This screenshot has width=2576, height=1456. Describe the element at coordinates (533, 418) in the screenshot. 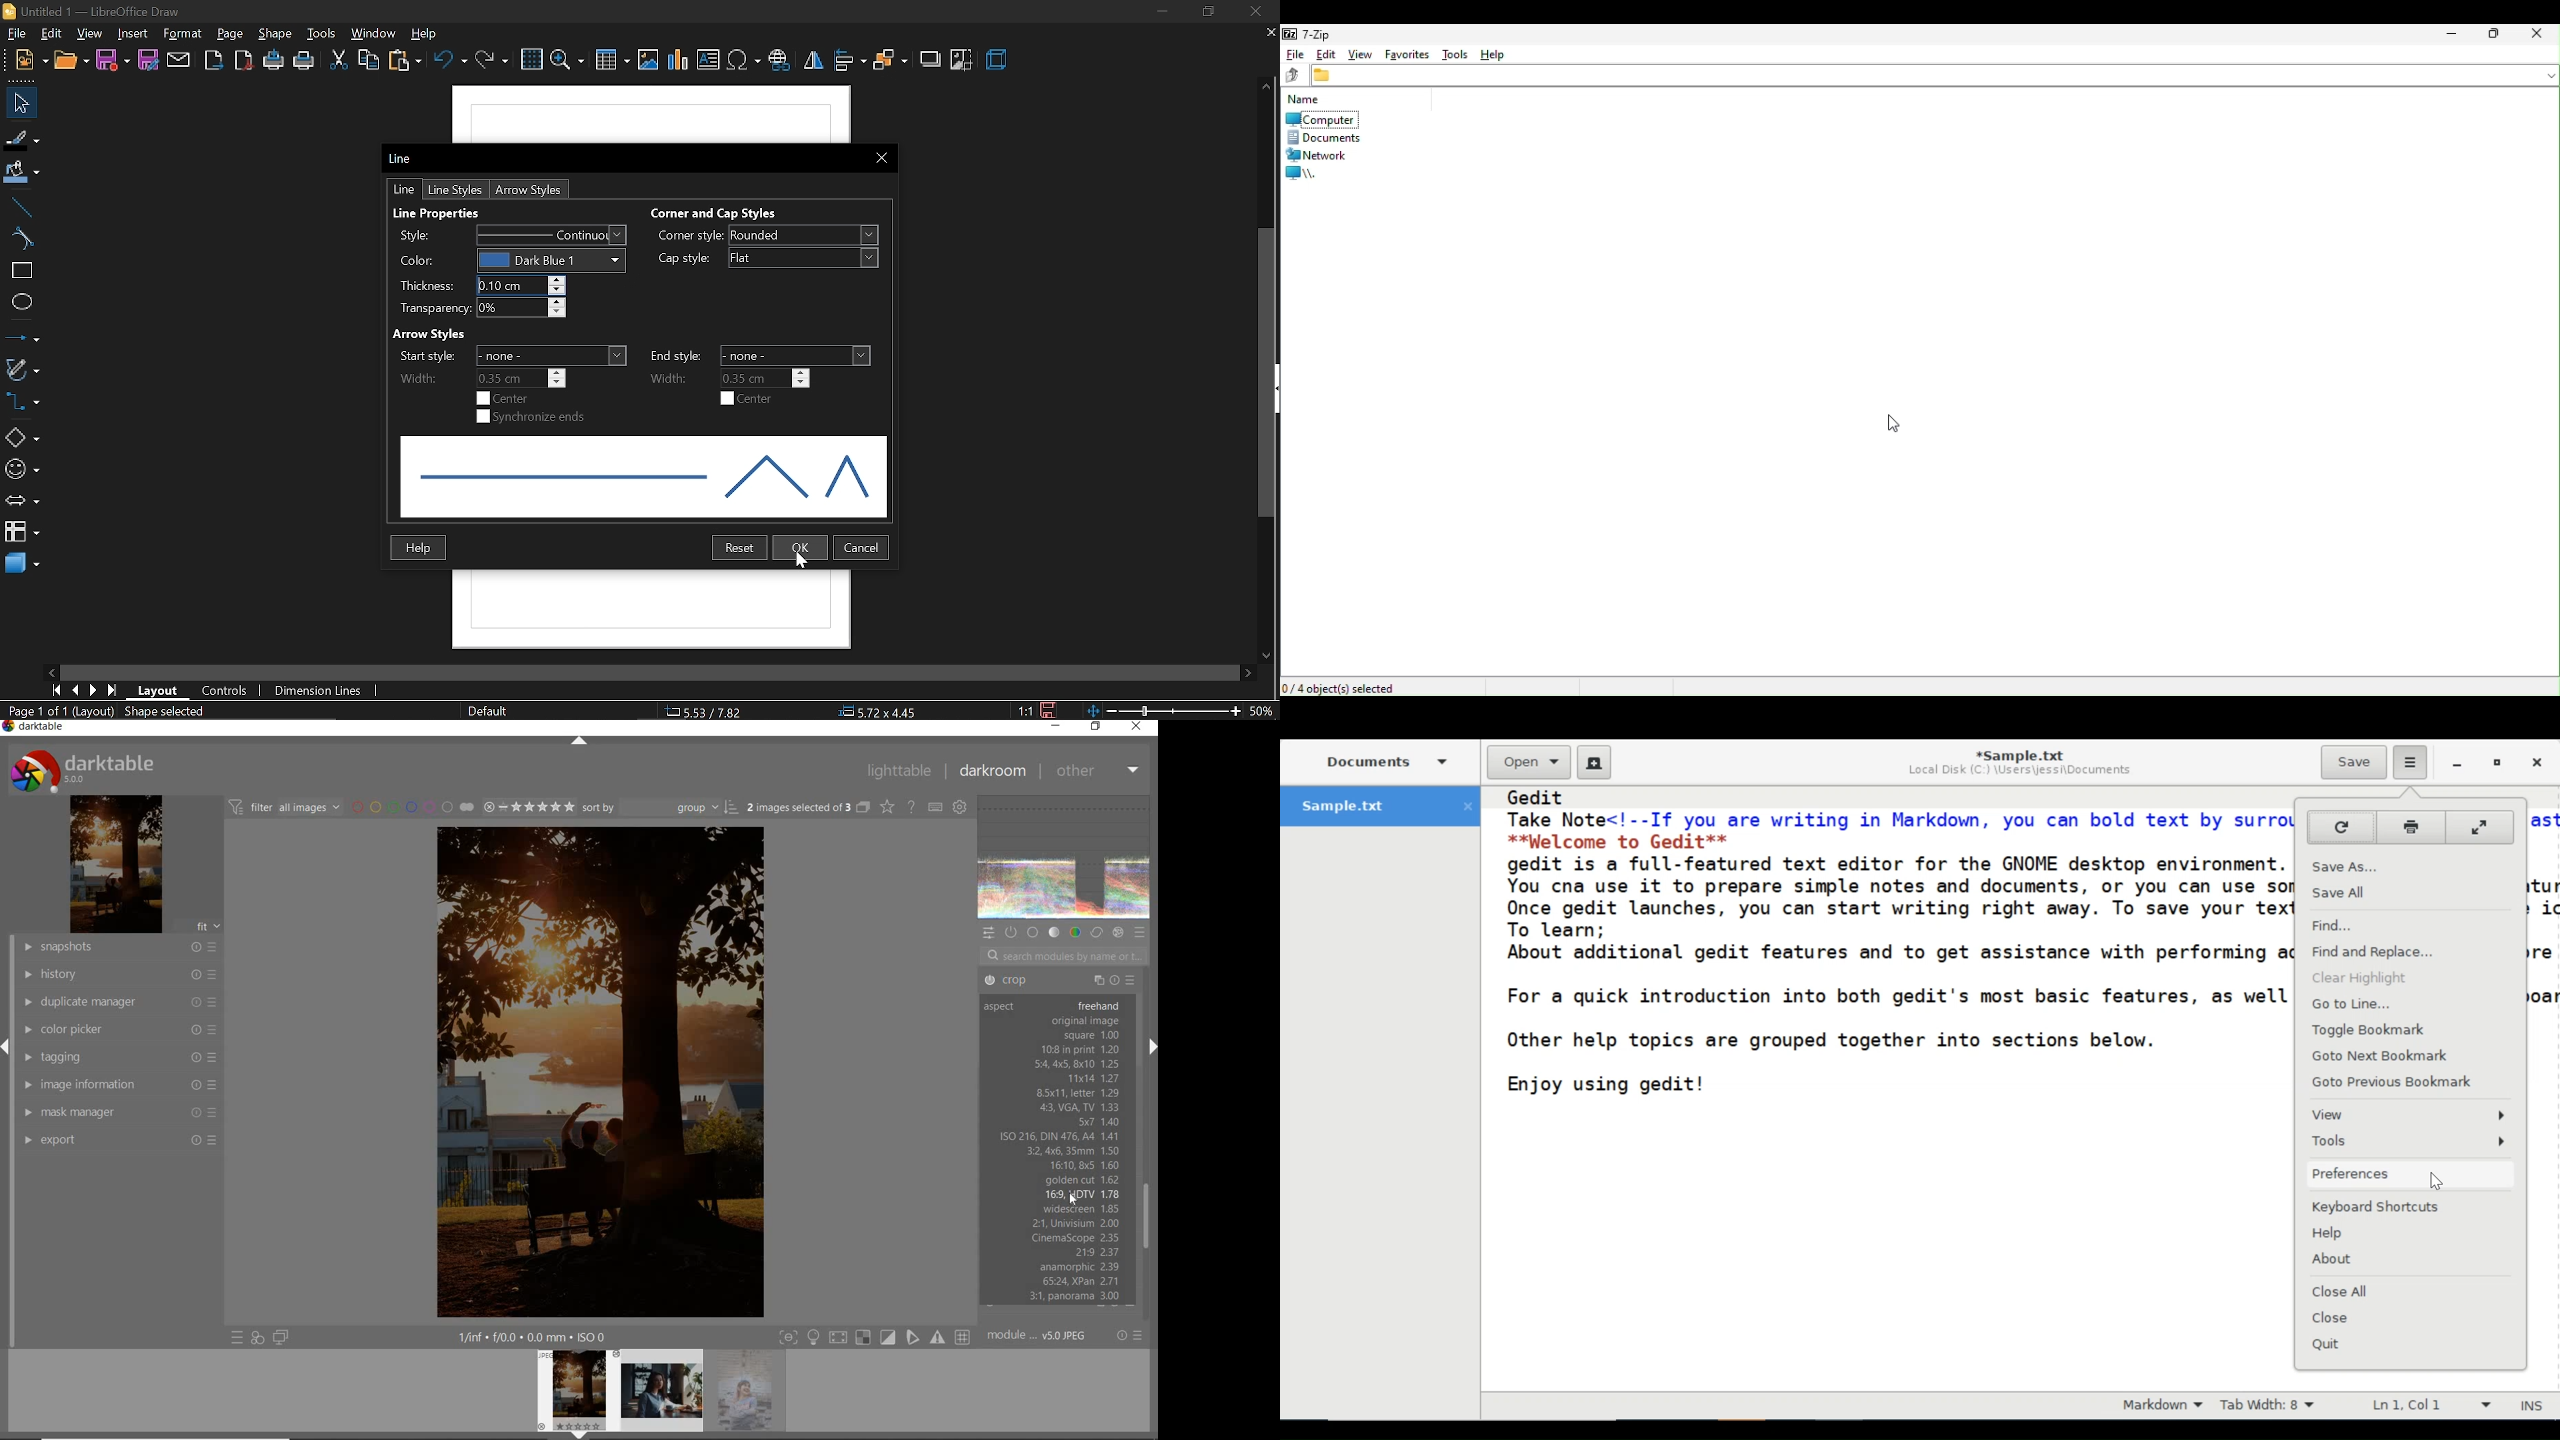

I see `synchronize` at that location.